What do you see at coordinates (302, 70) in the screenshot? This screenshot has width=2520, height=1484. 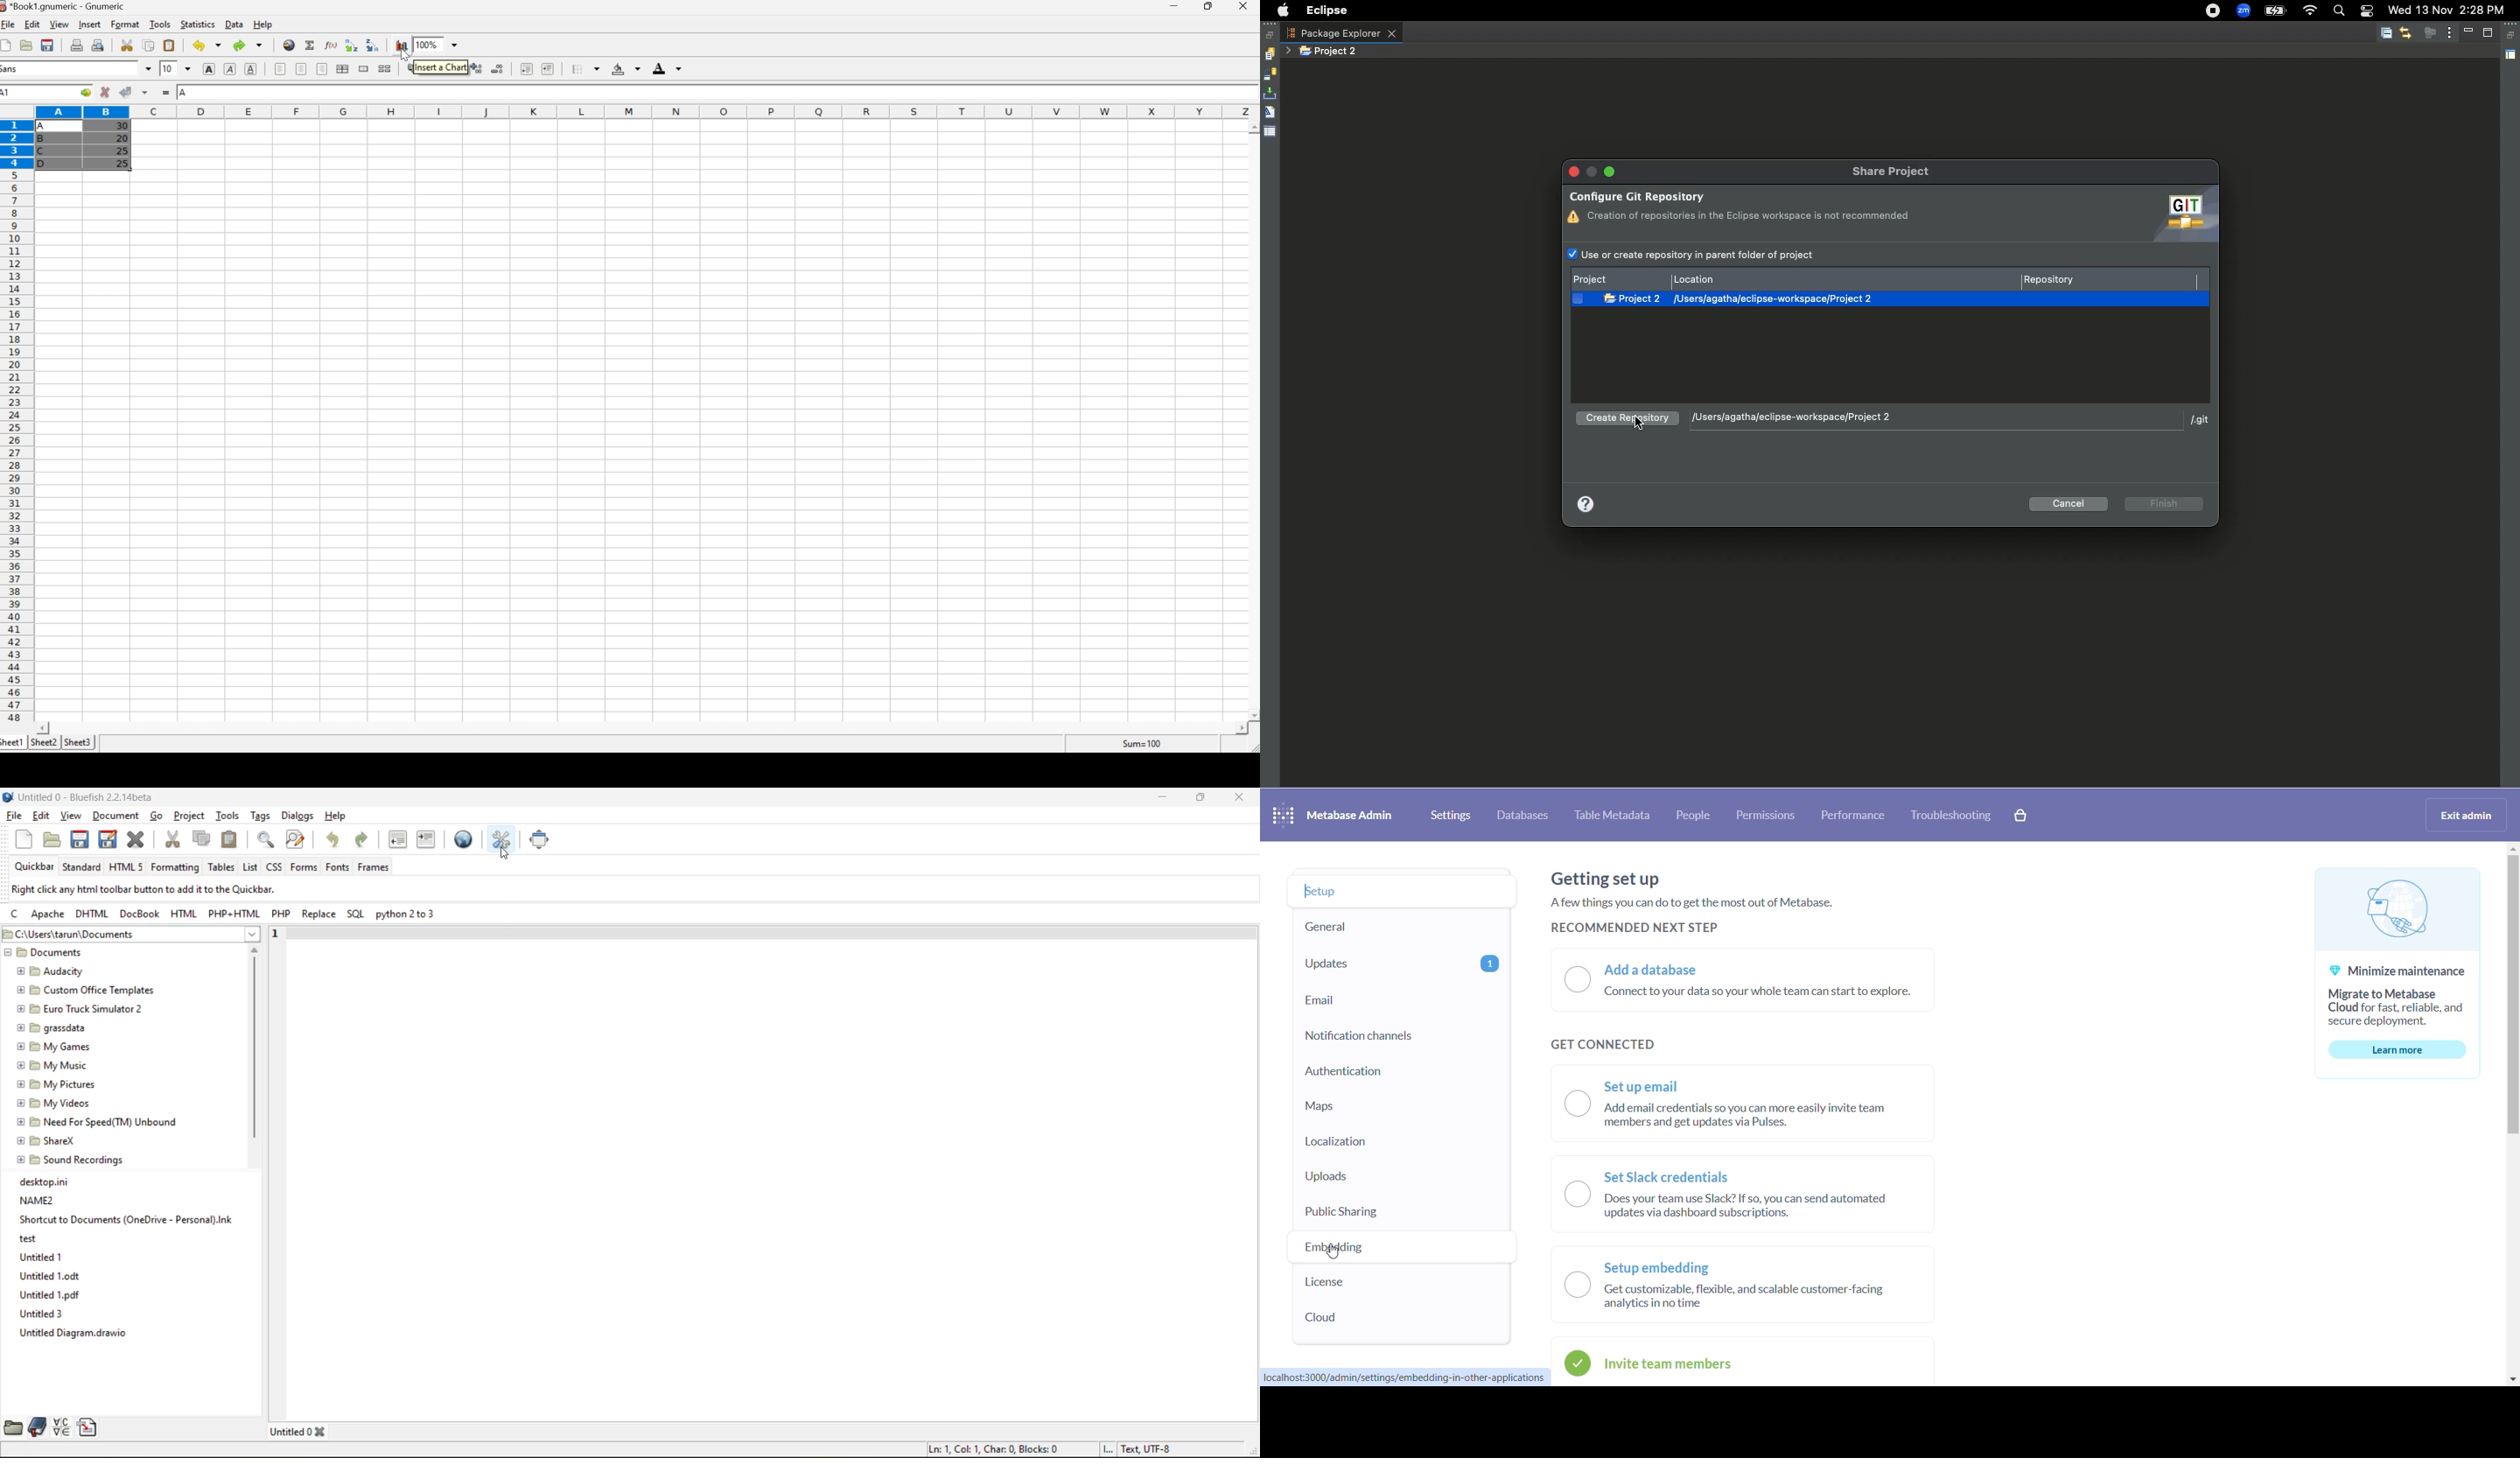 I see `Center horizontally` at bounding box center [302, 70].